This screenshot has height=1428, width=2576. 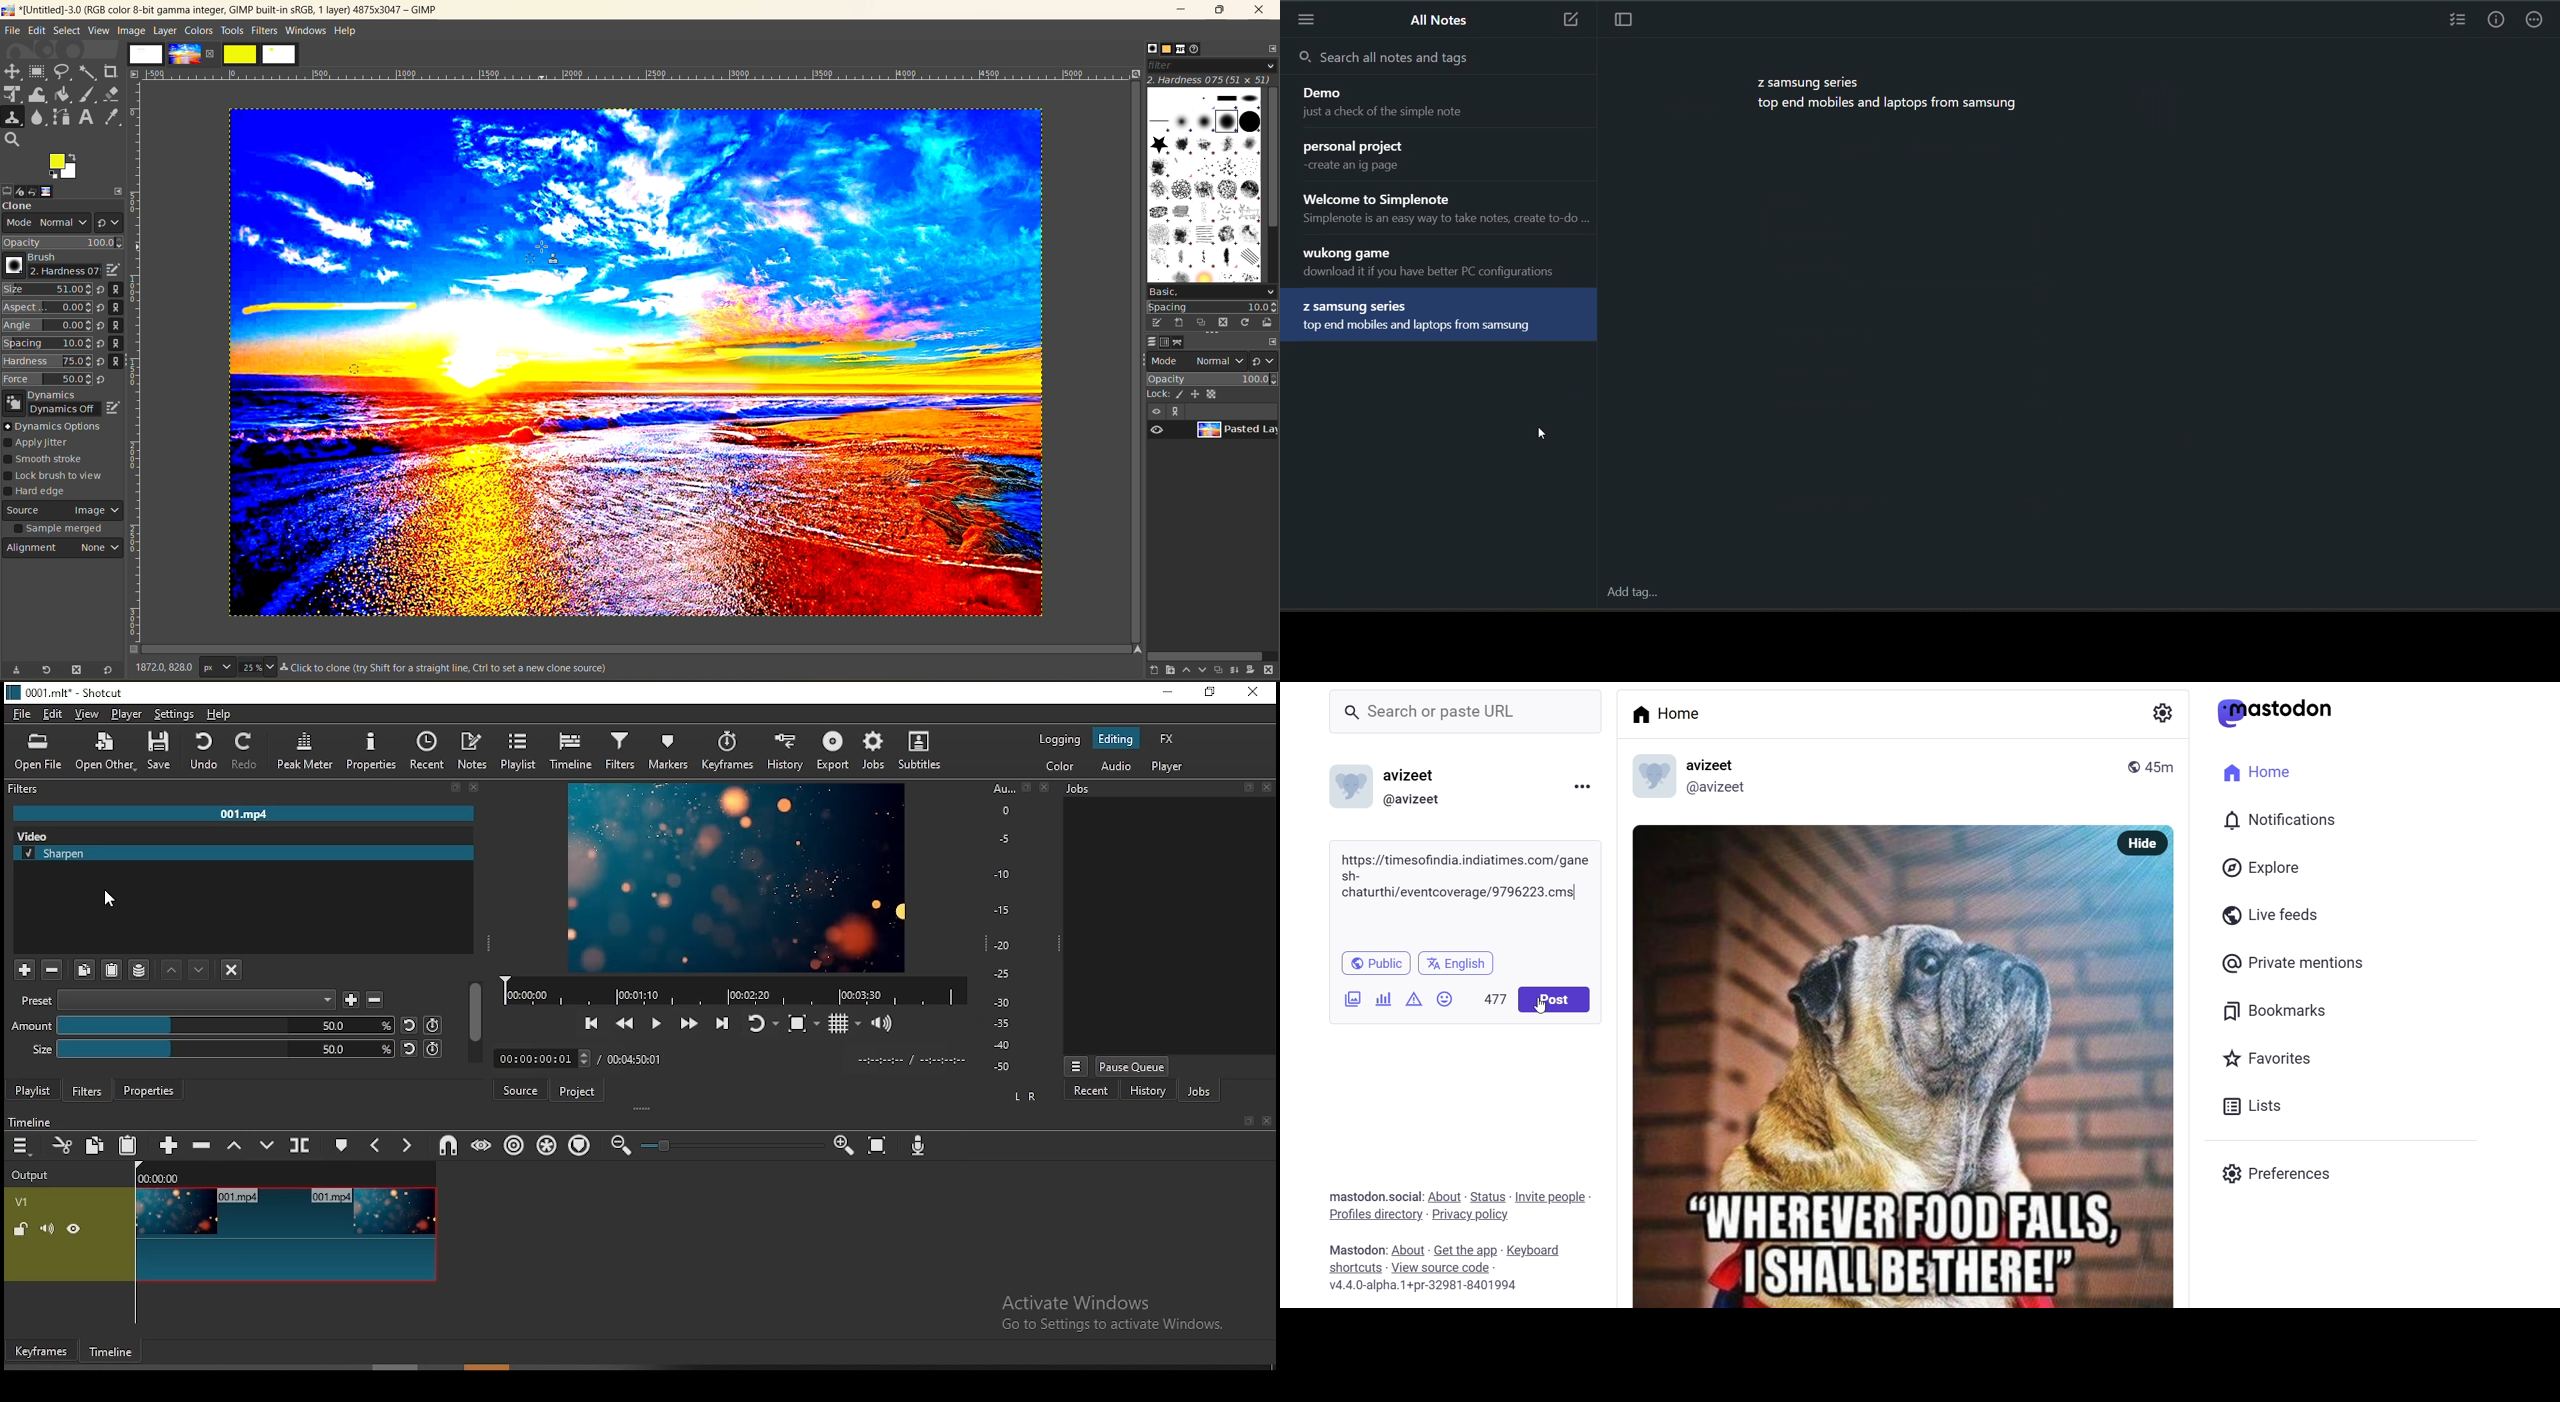 I want to click on preset elements, so click(x=199, y=1001).